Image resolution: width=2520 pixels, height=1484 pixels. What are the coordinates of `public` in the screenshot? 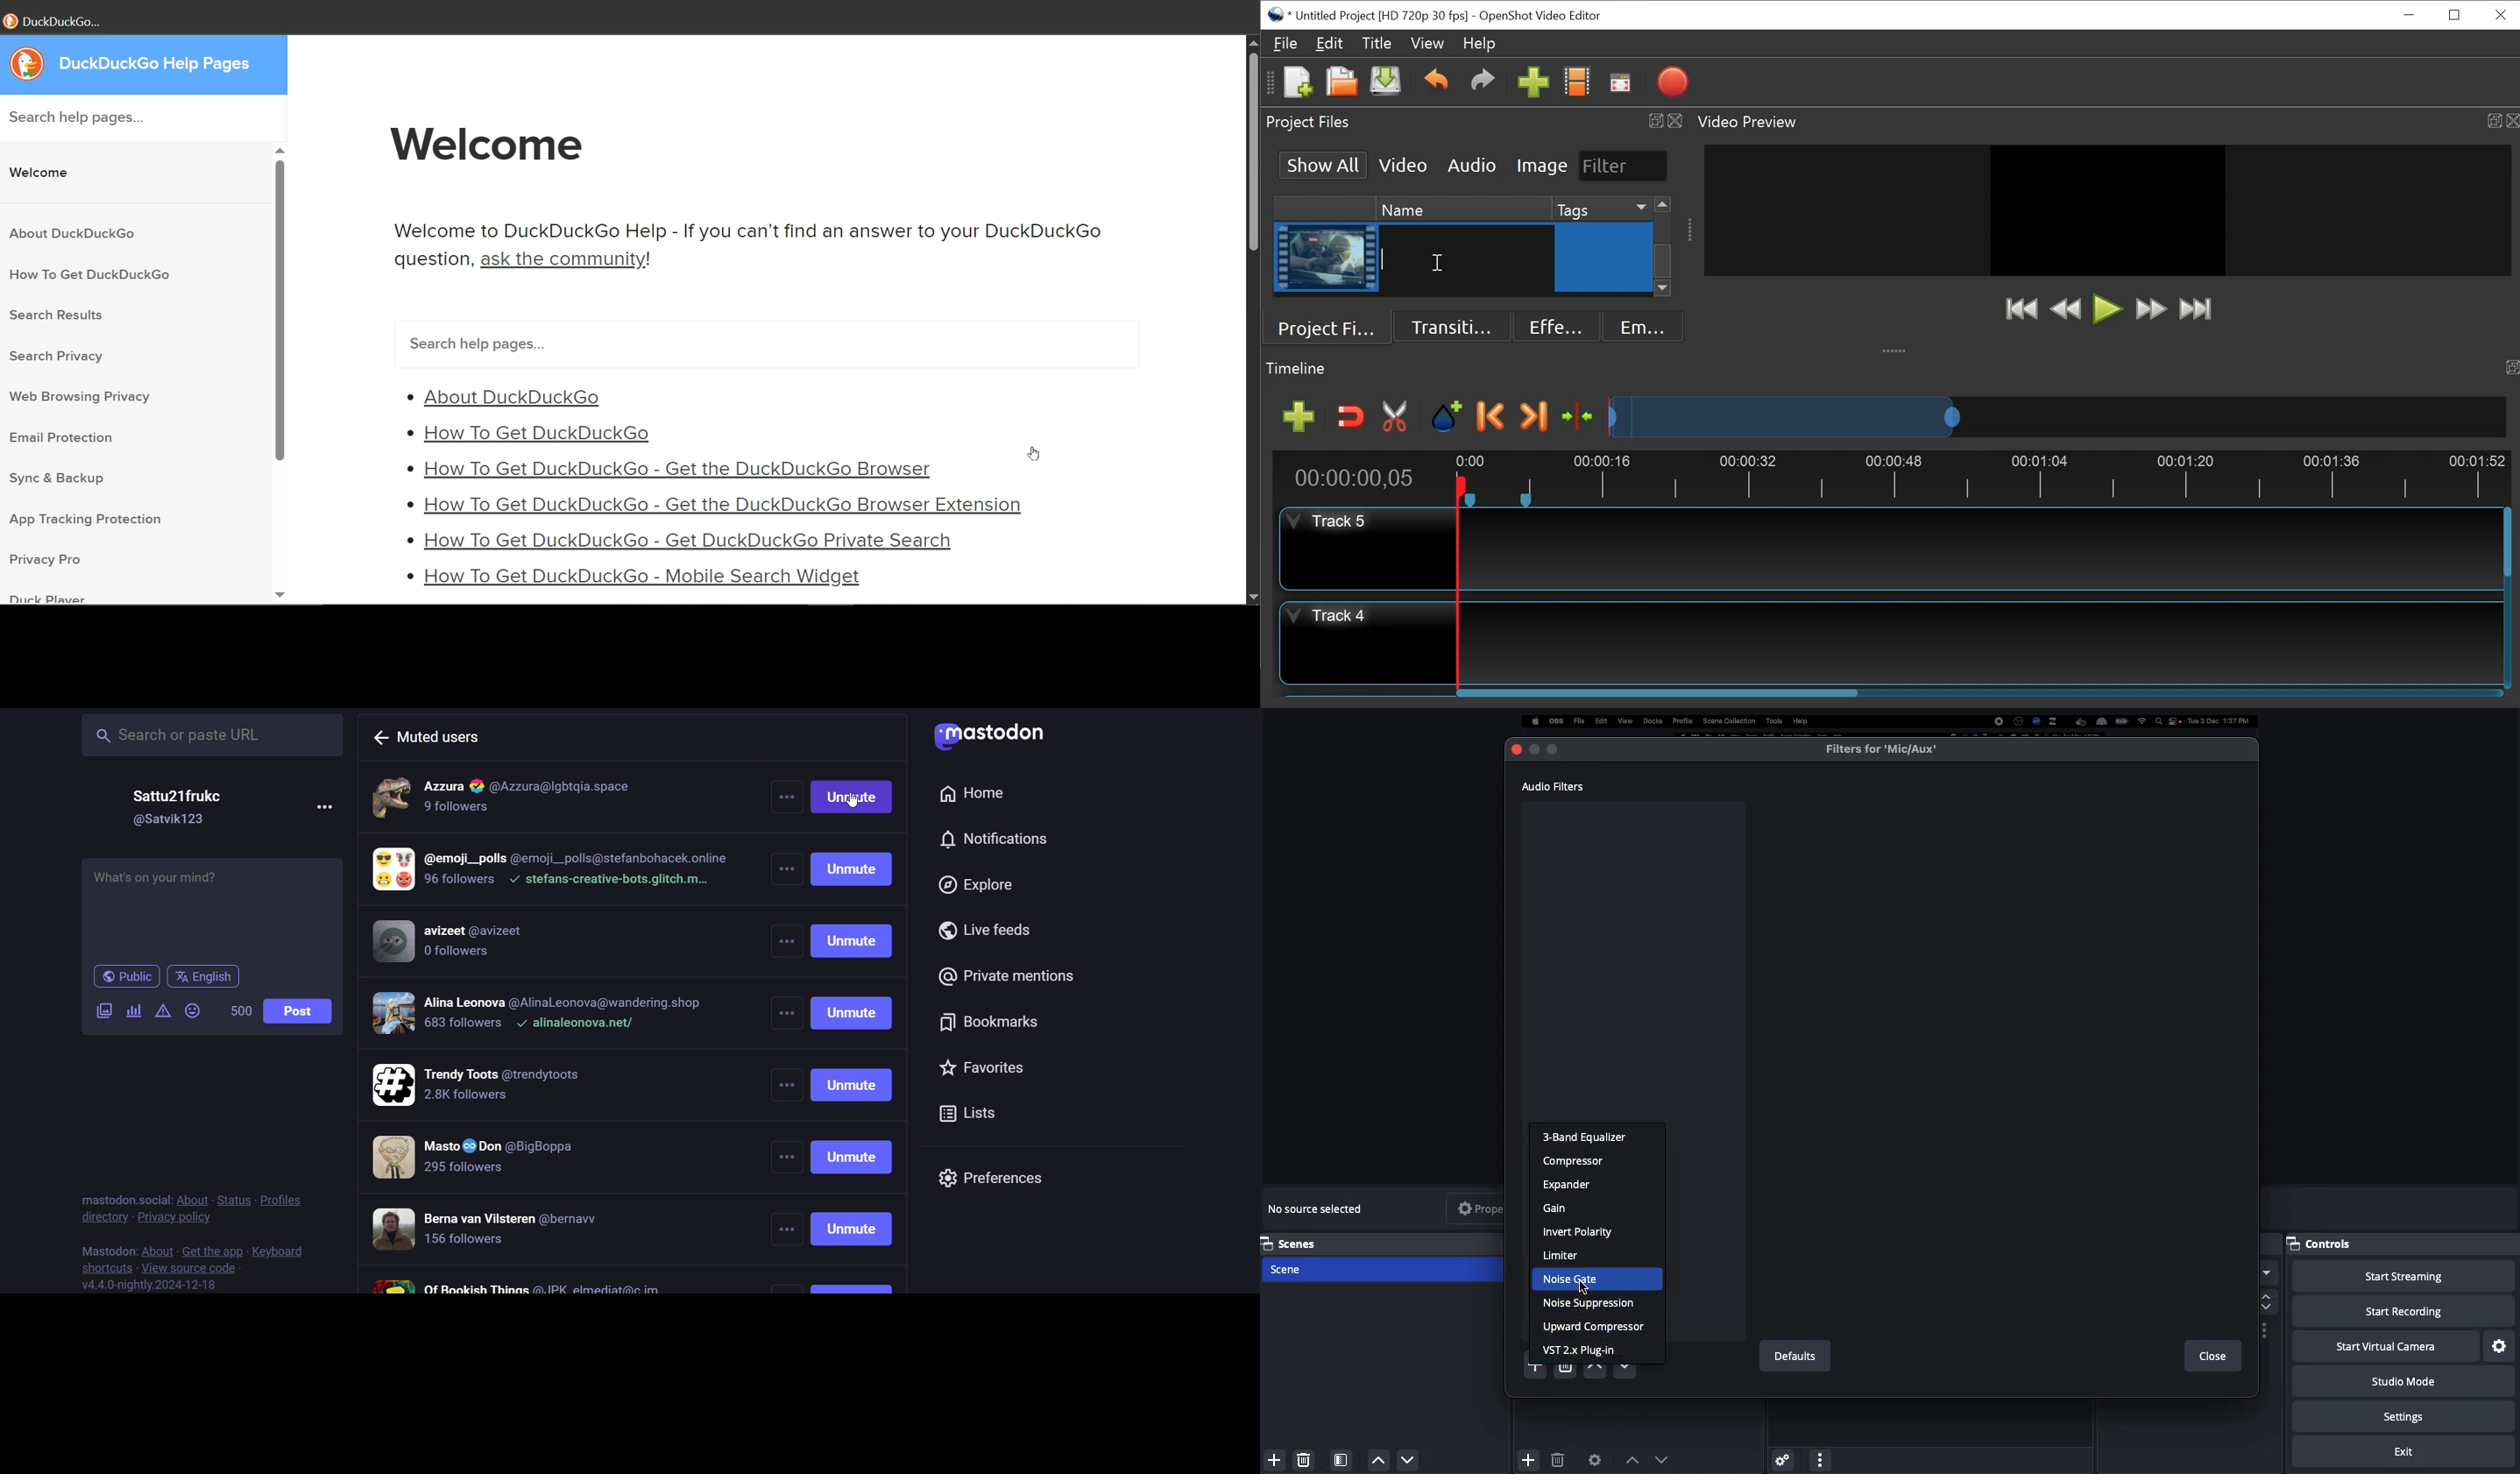 It's located at (129, 977).